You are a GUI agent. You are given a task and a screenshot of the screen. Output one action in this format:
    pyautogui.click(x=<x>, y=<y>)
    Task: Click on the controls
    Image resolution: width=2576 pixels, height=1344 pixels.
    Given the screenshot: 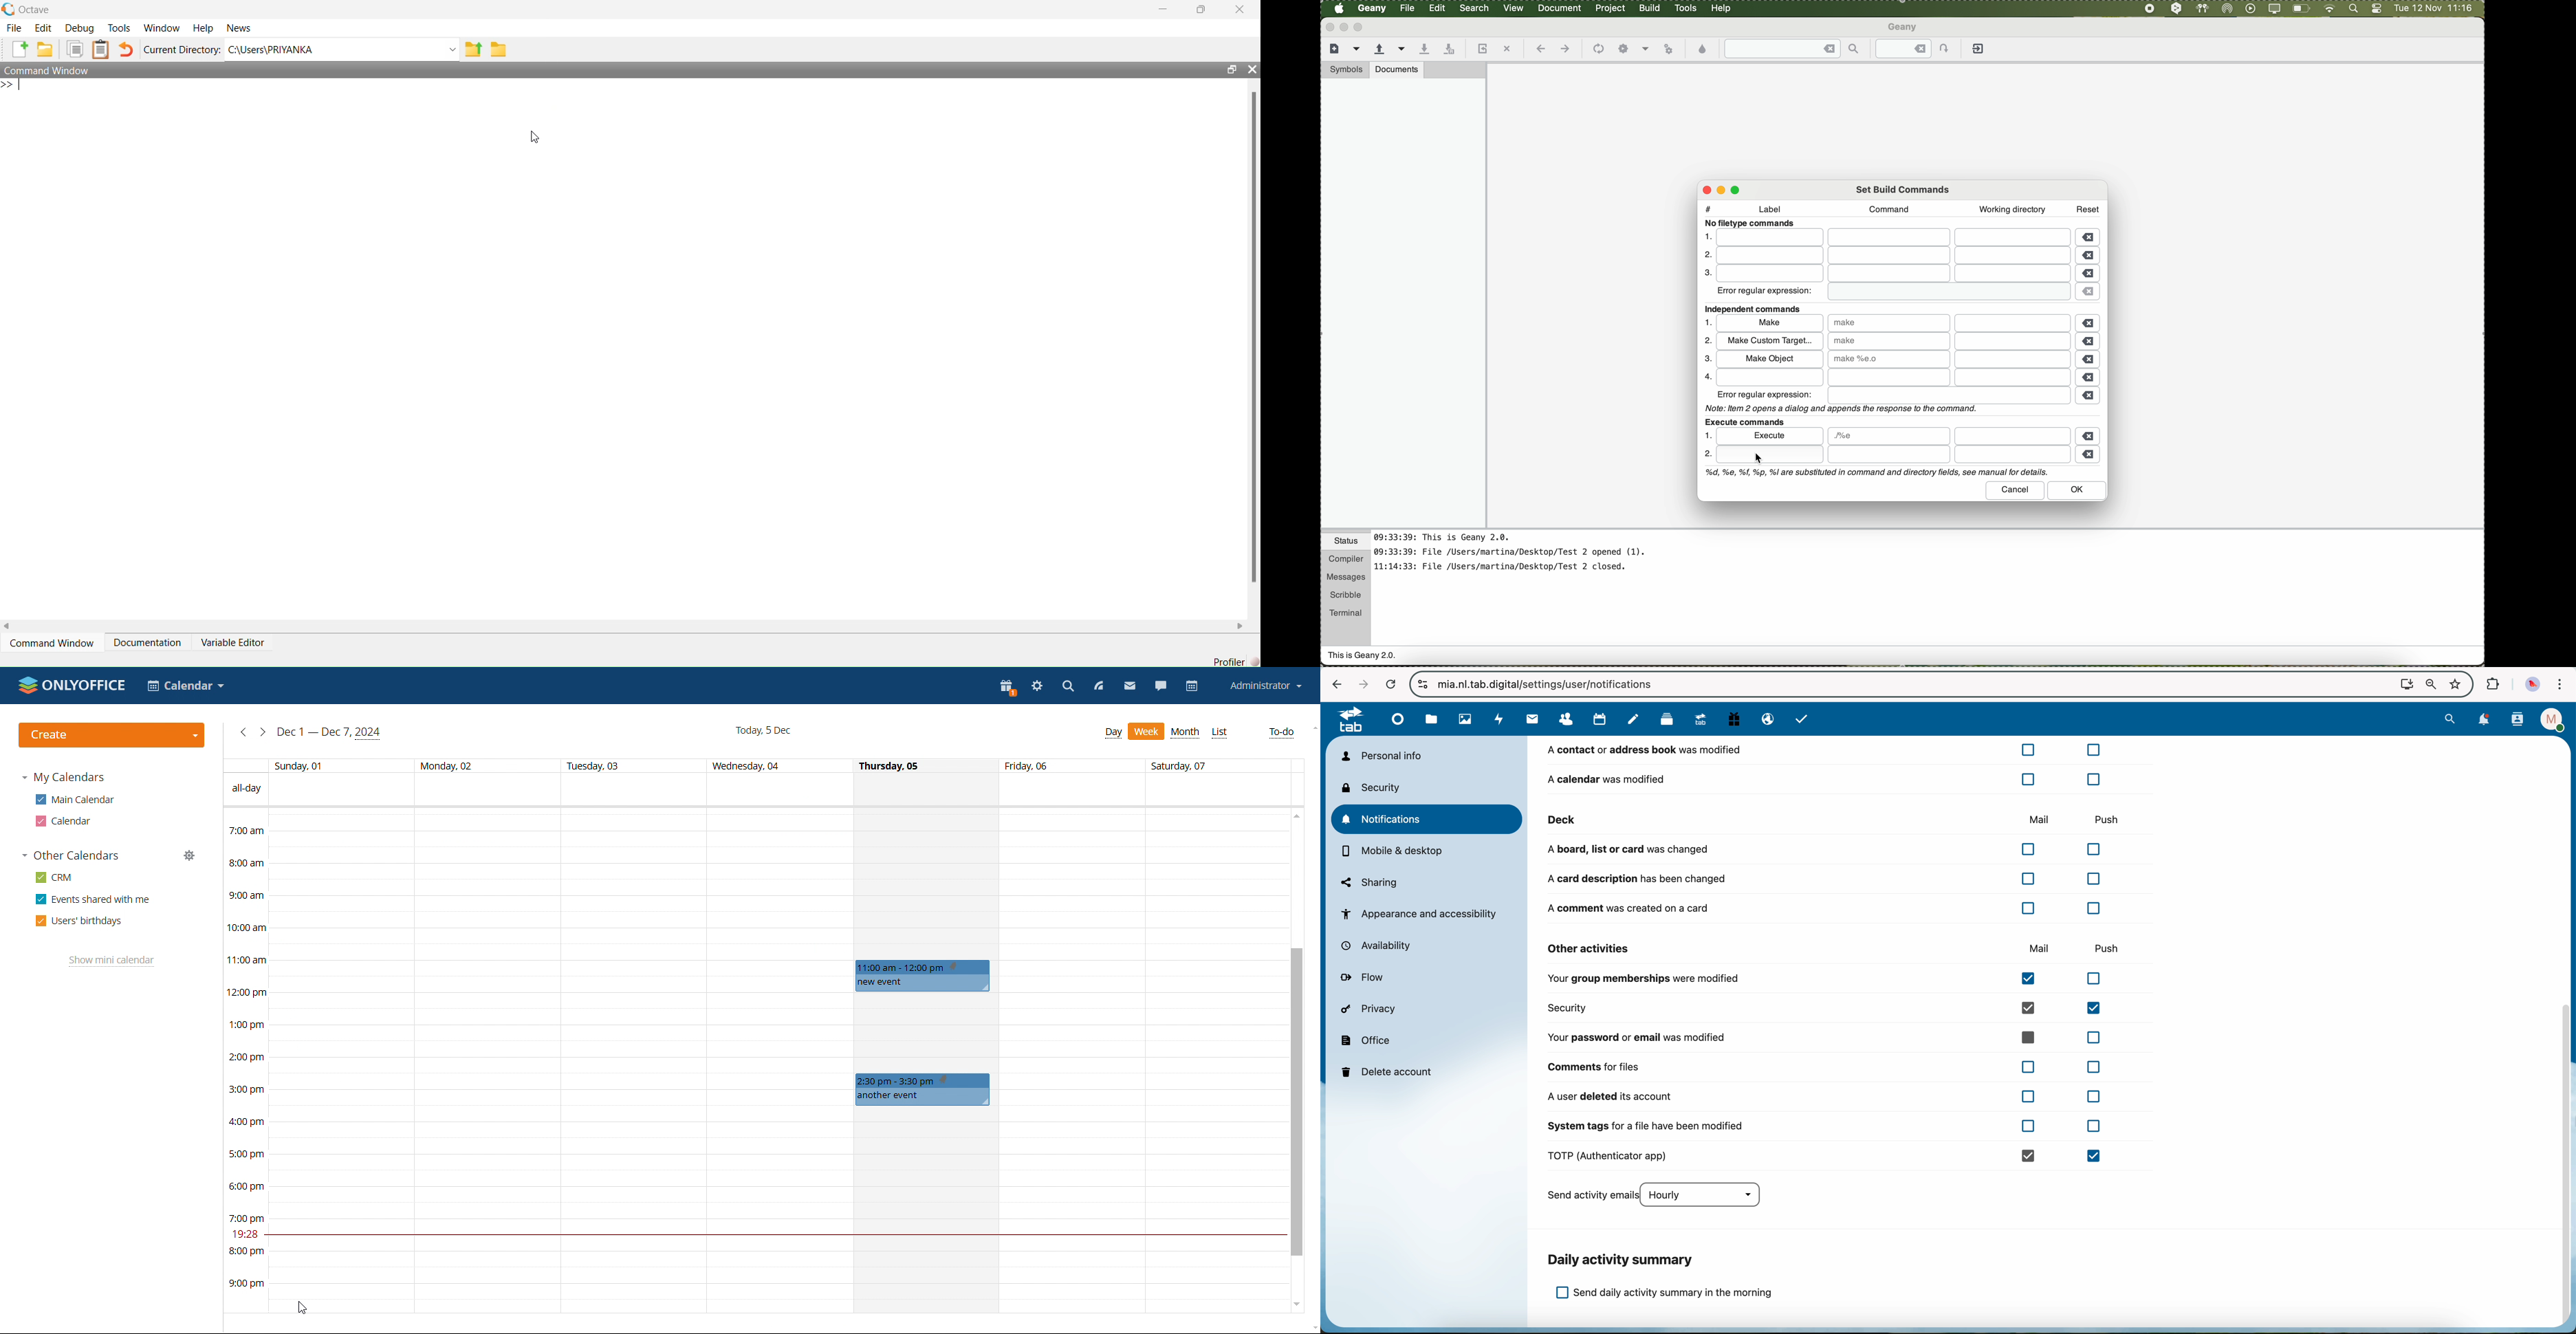 What is the action you would take?
    pyautogui.click(x=2377, y=9)
    